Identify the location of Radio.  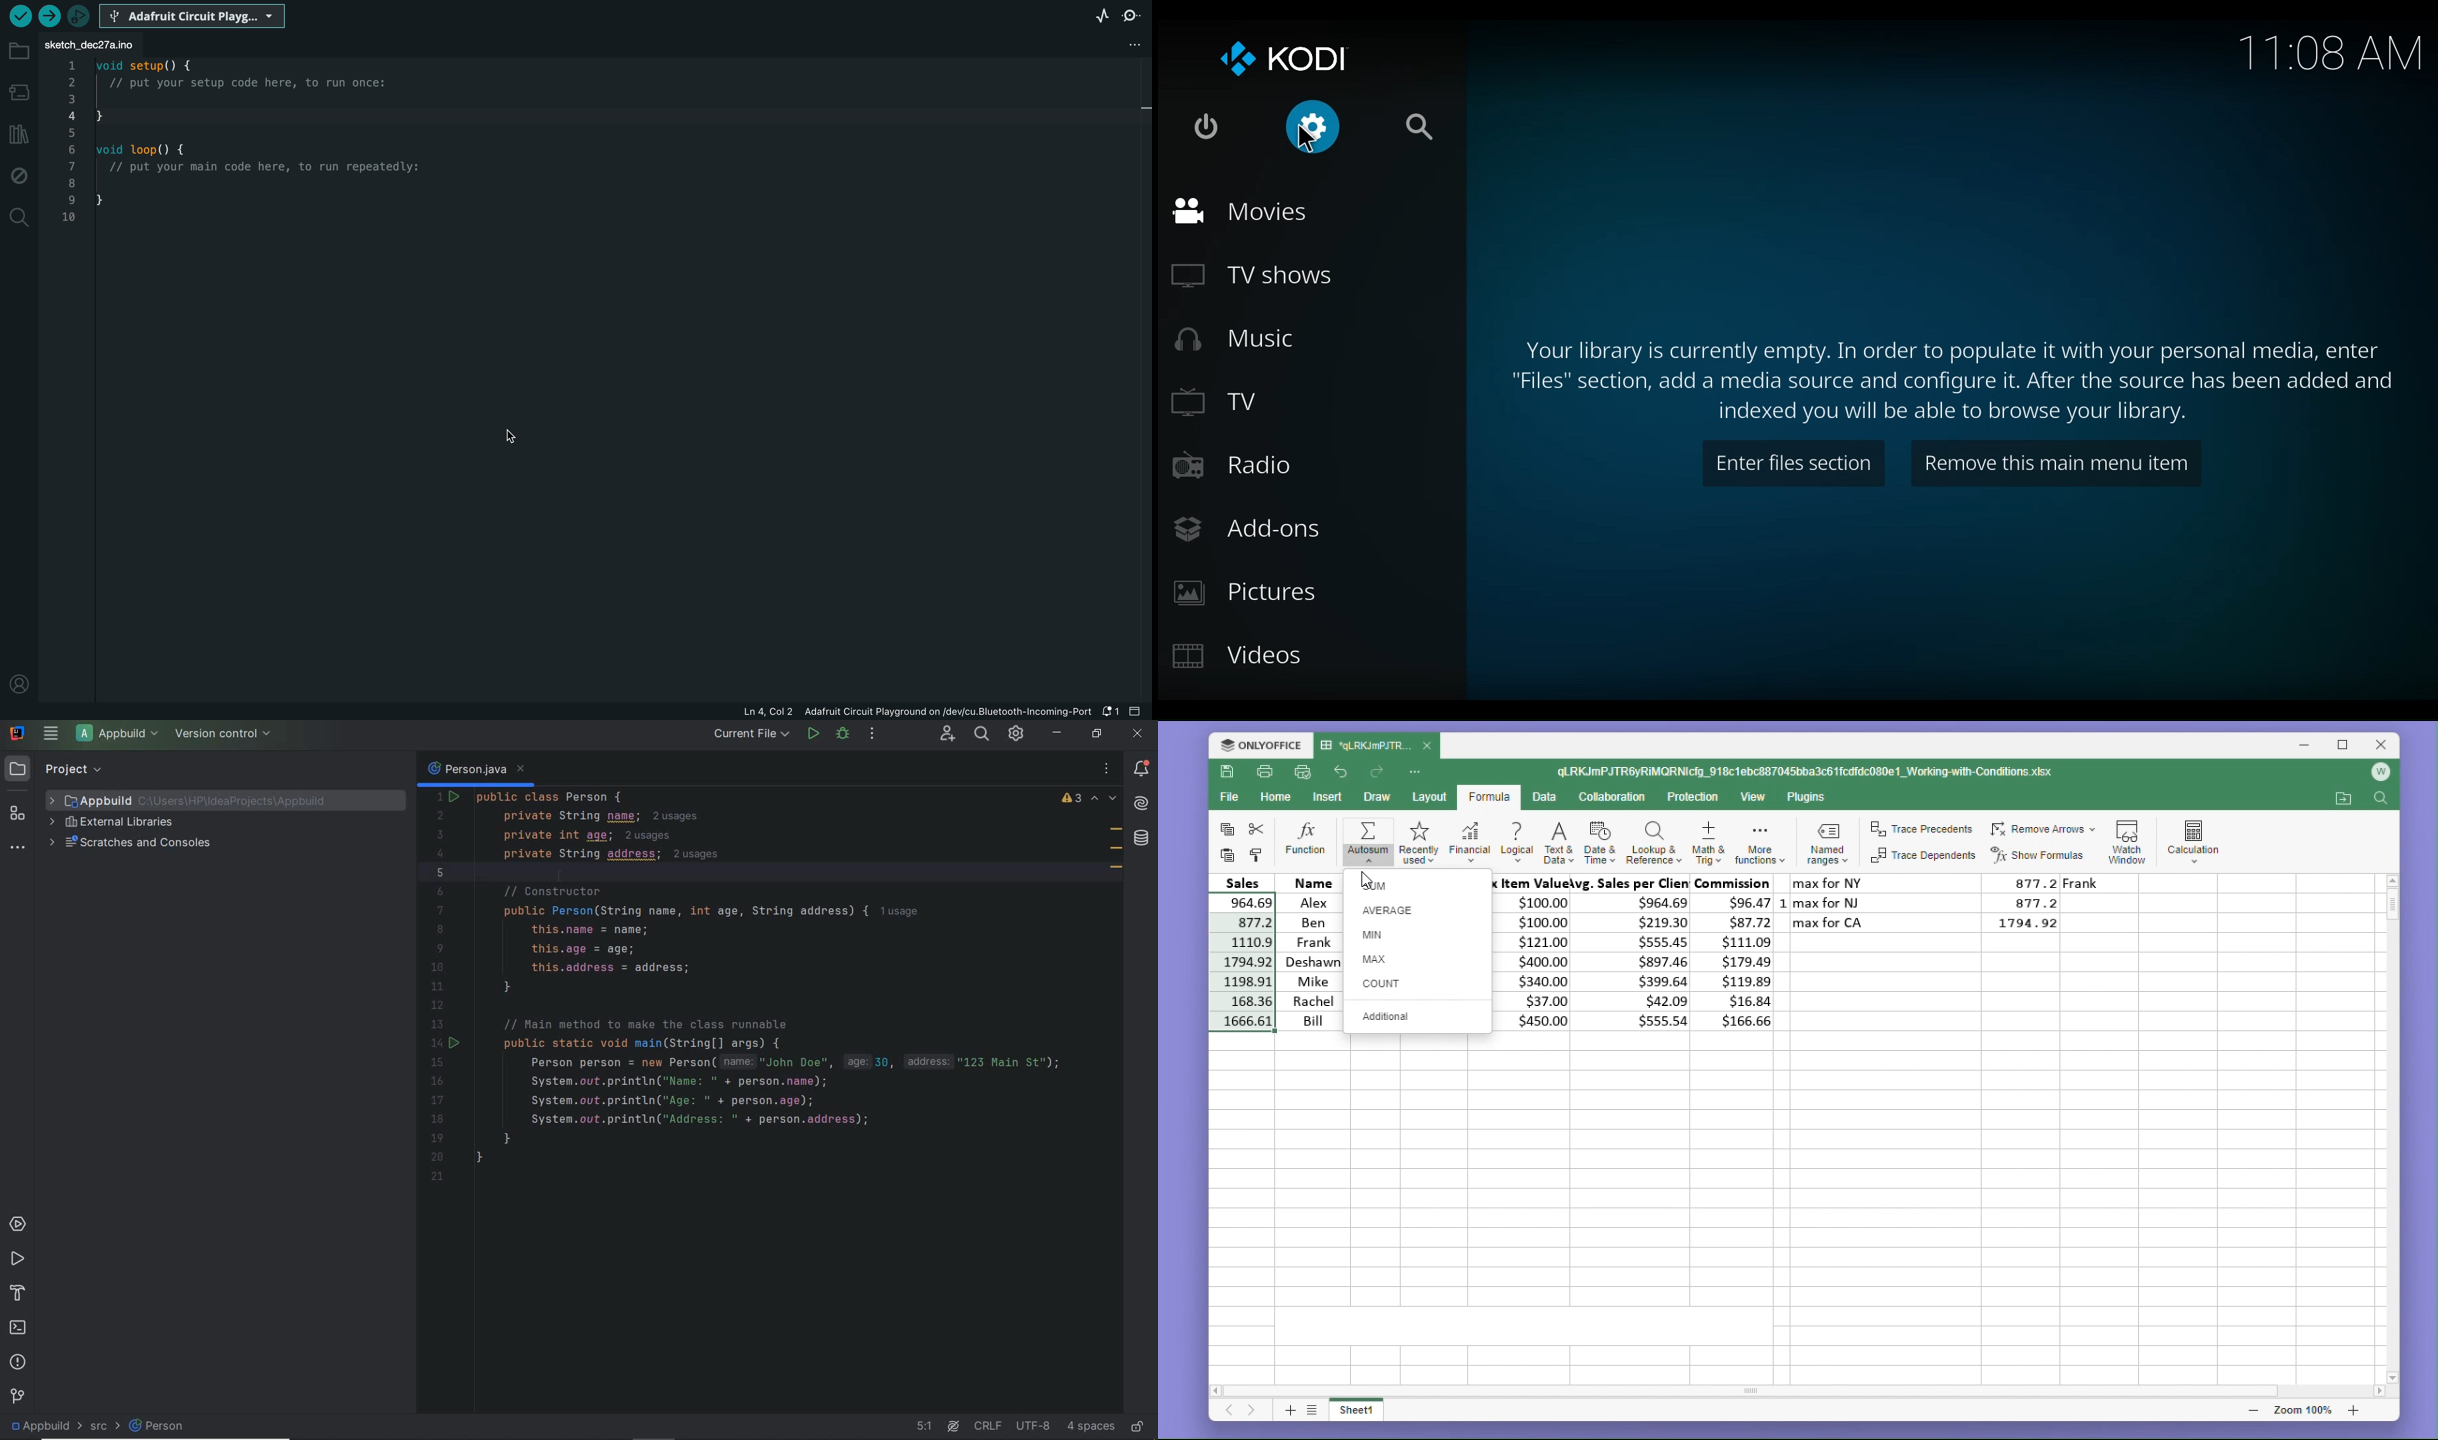
(1235, 465).